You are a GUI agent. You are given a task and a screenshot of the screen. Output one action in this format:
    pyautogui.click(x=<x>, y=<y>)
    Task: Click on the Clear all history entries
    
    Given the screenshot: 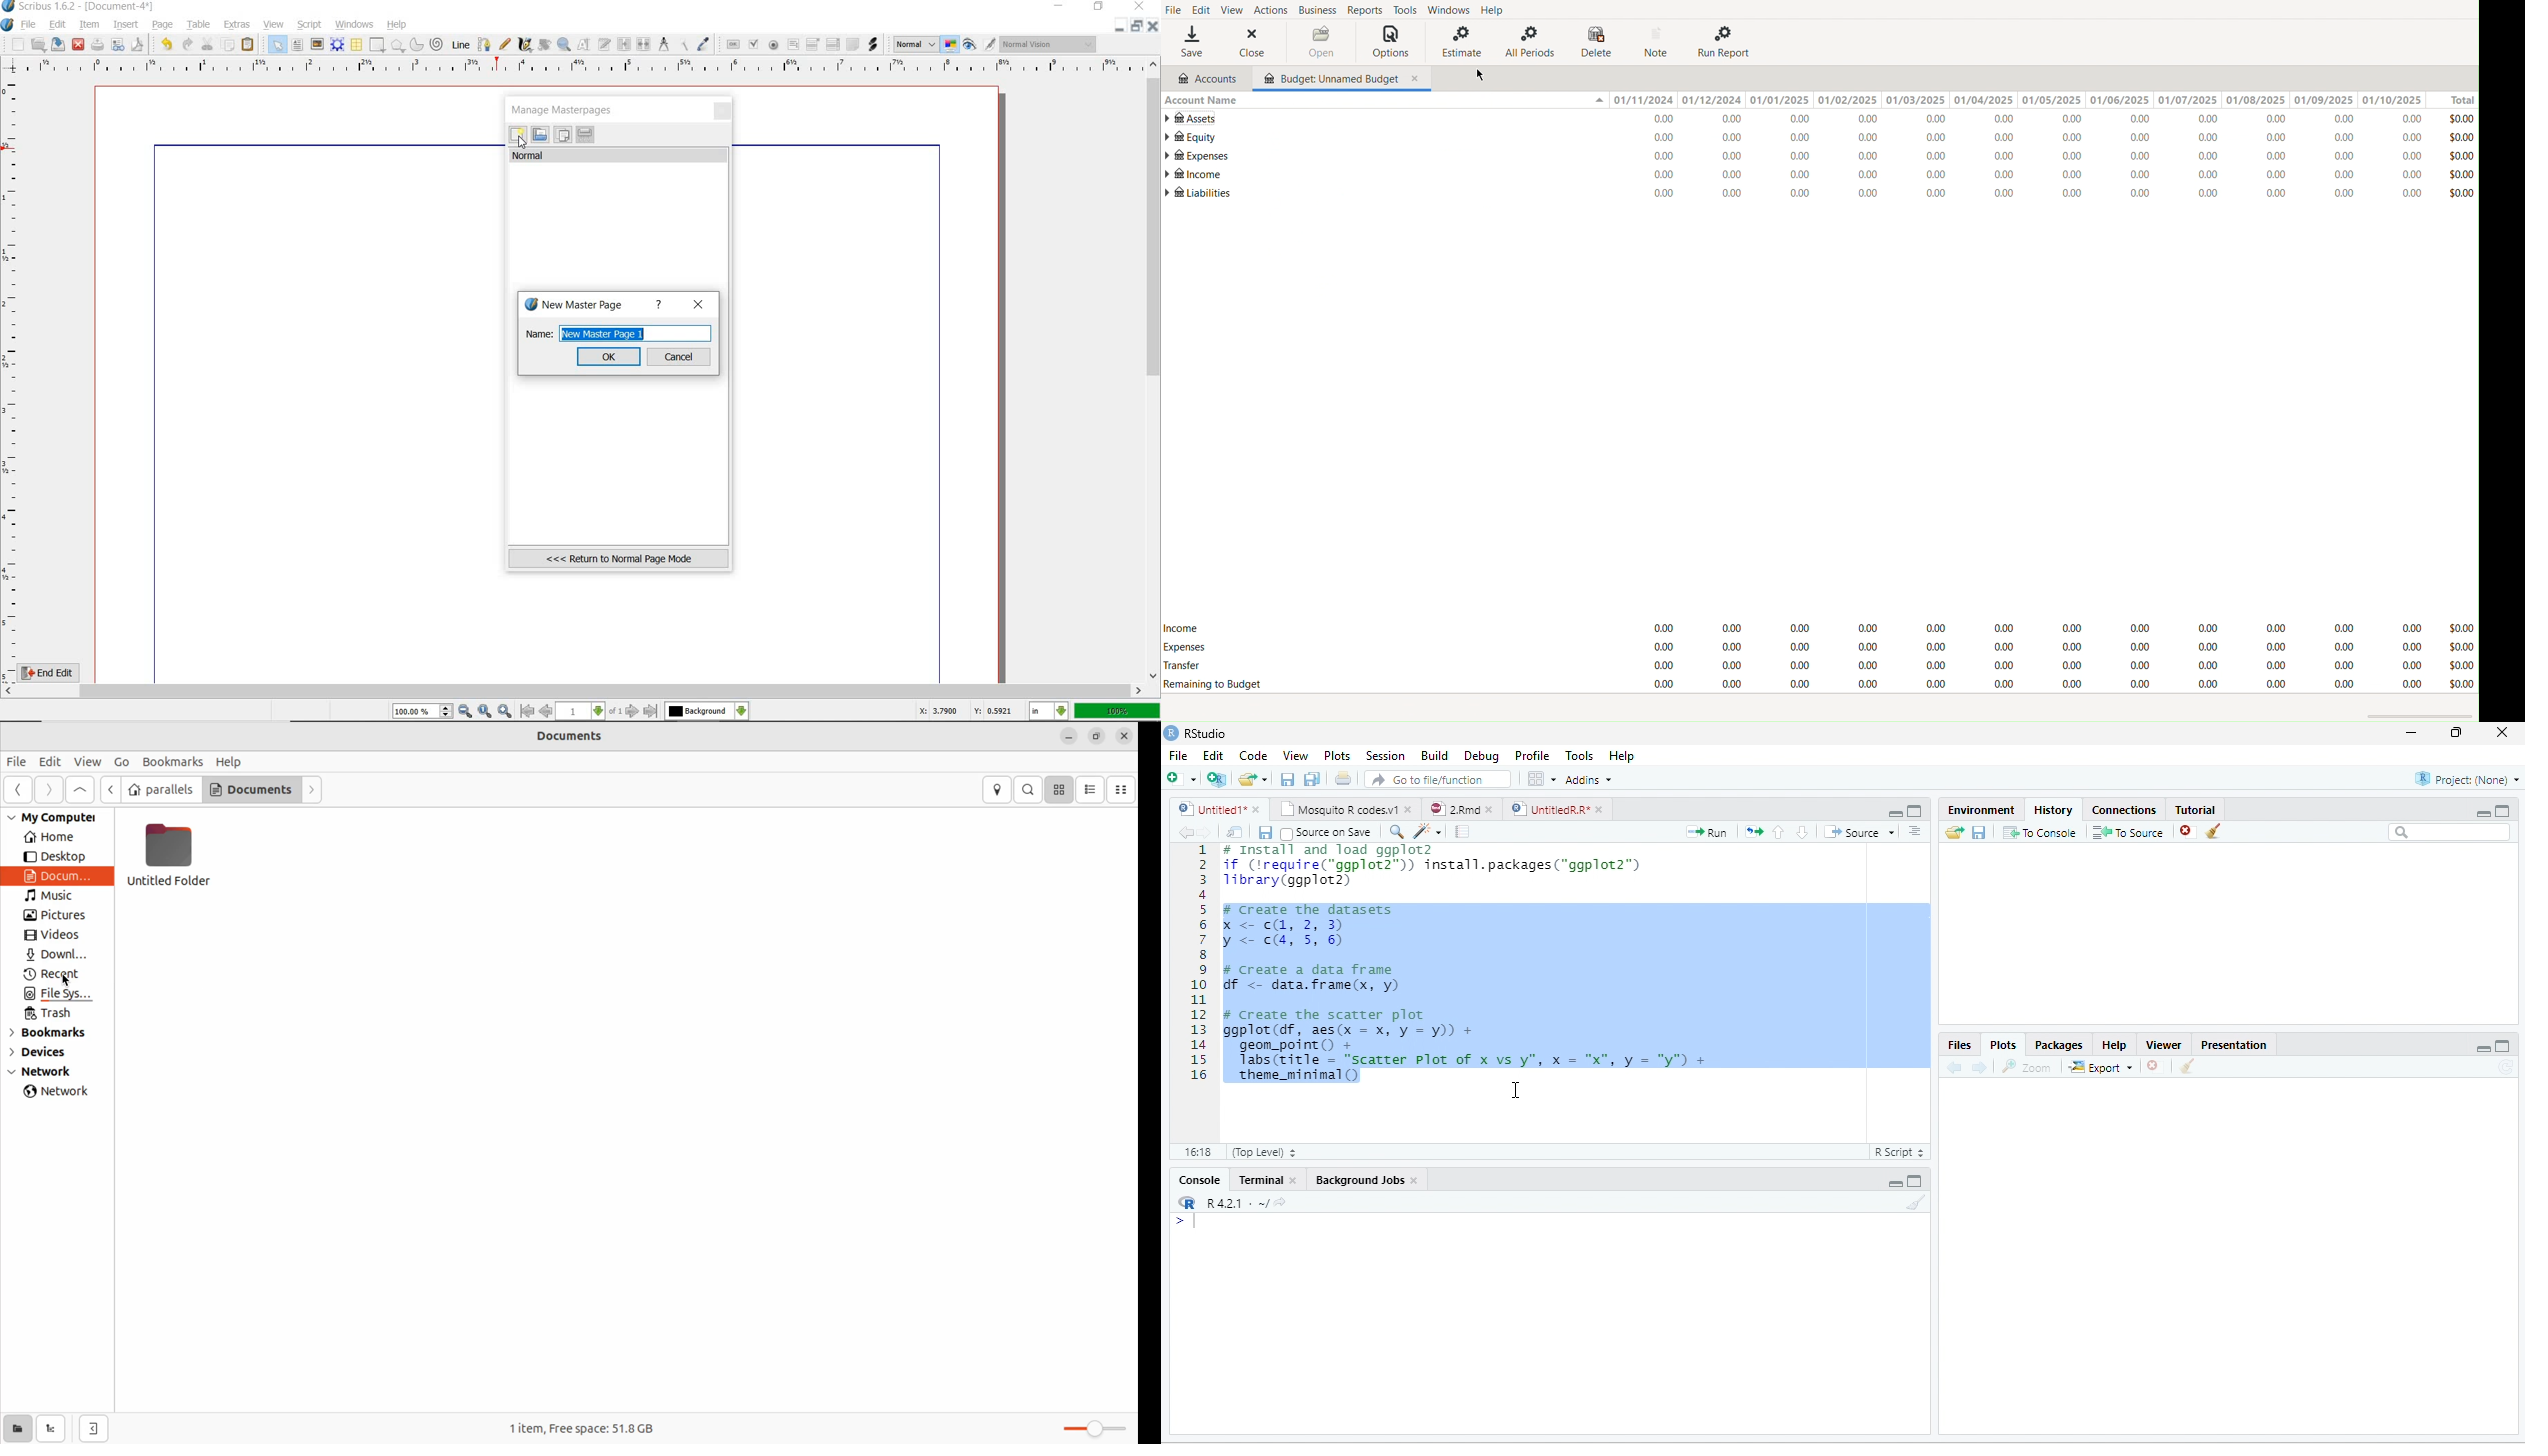 What is the action you would take?
    pyautogui.click(x=2214, y=831)
    